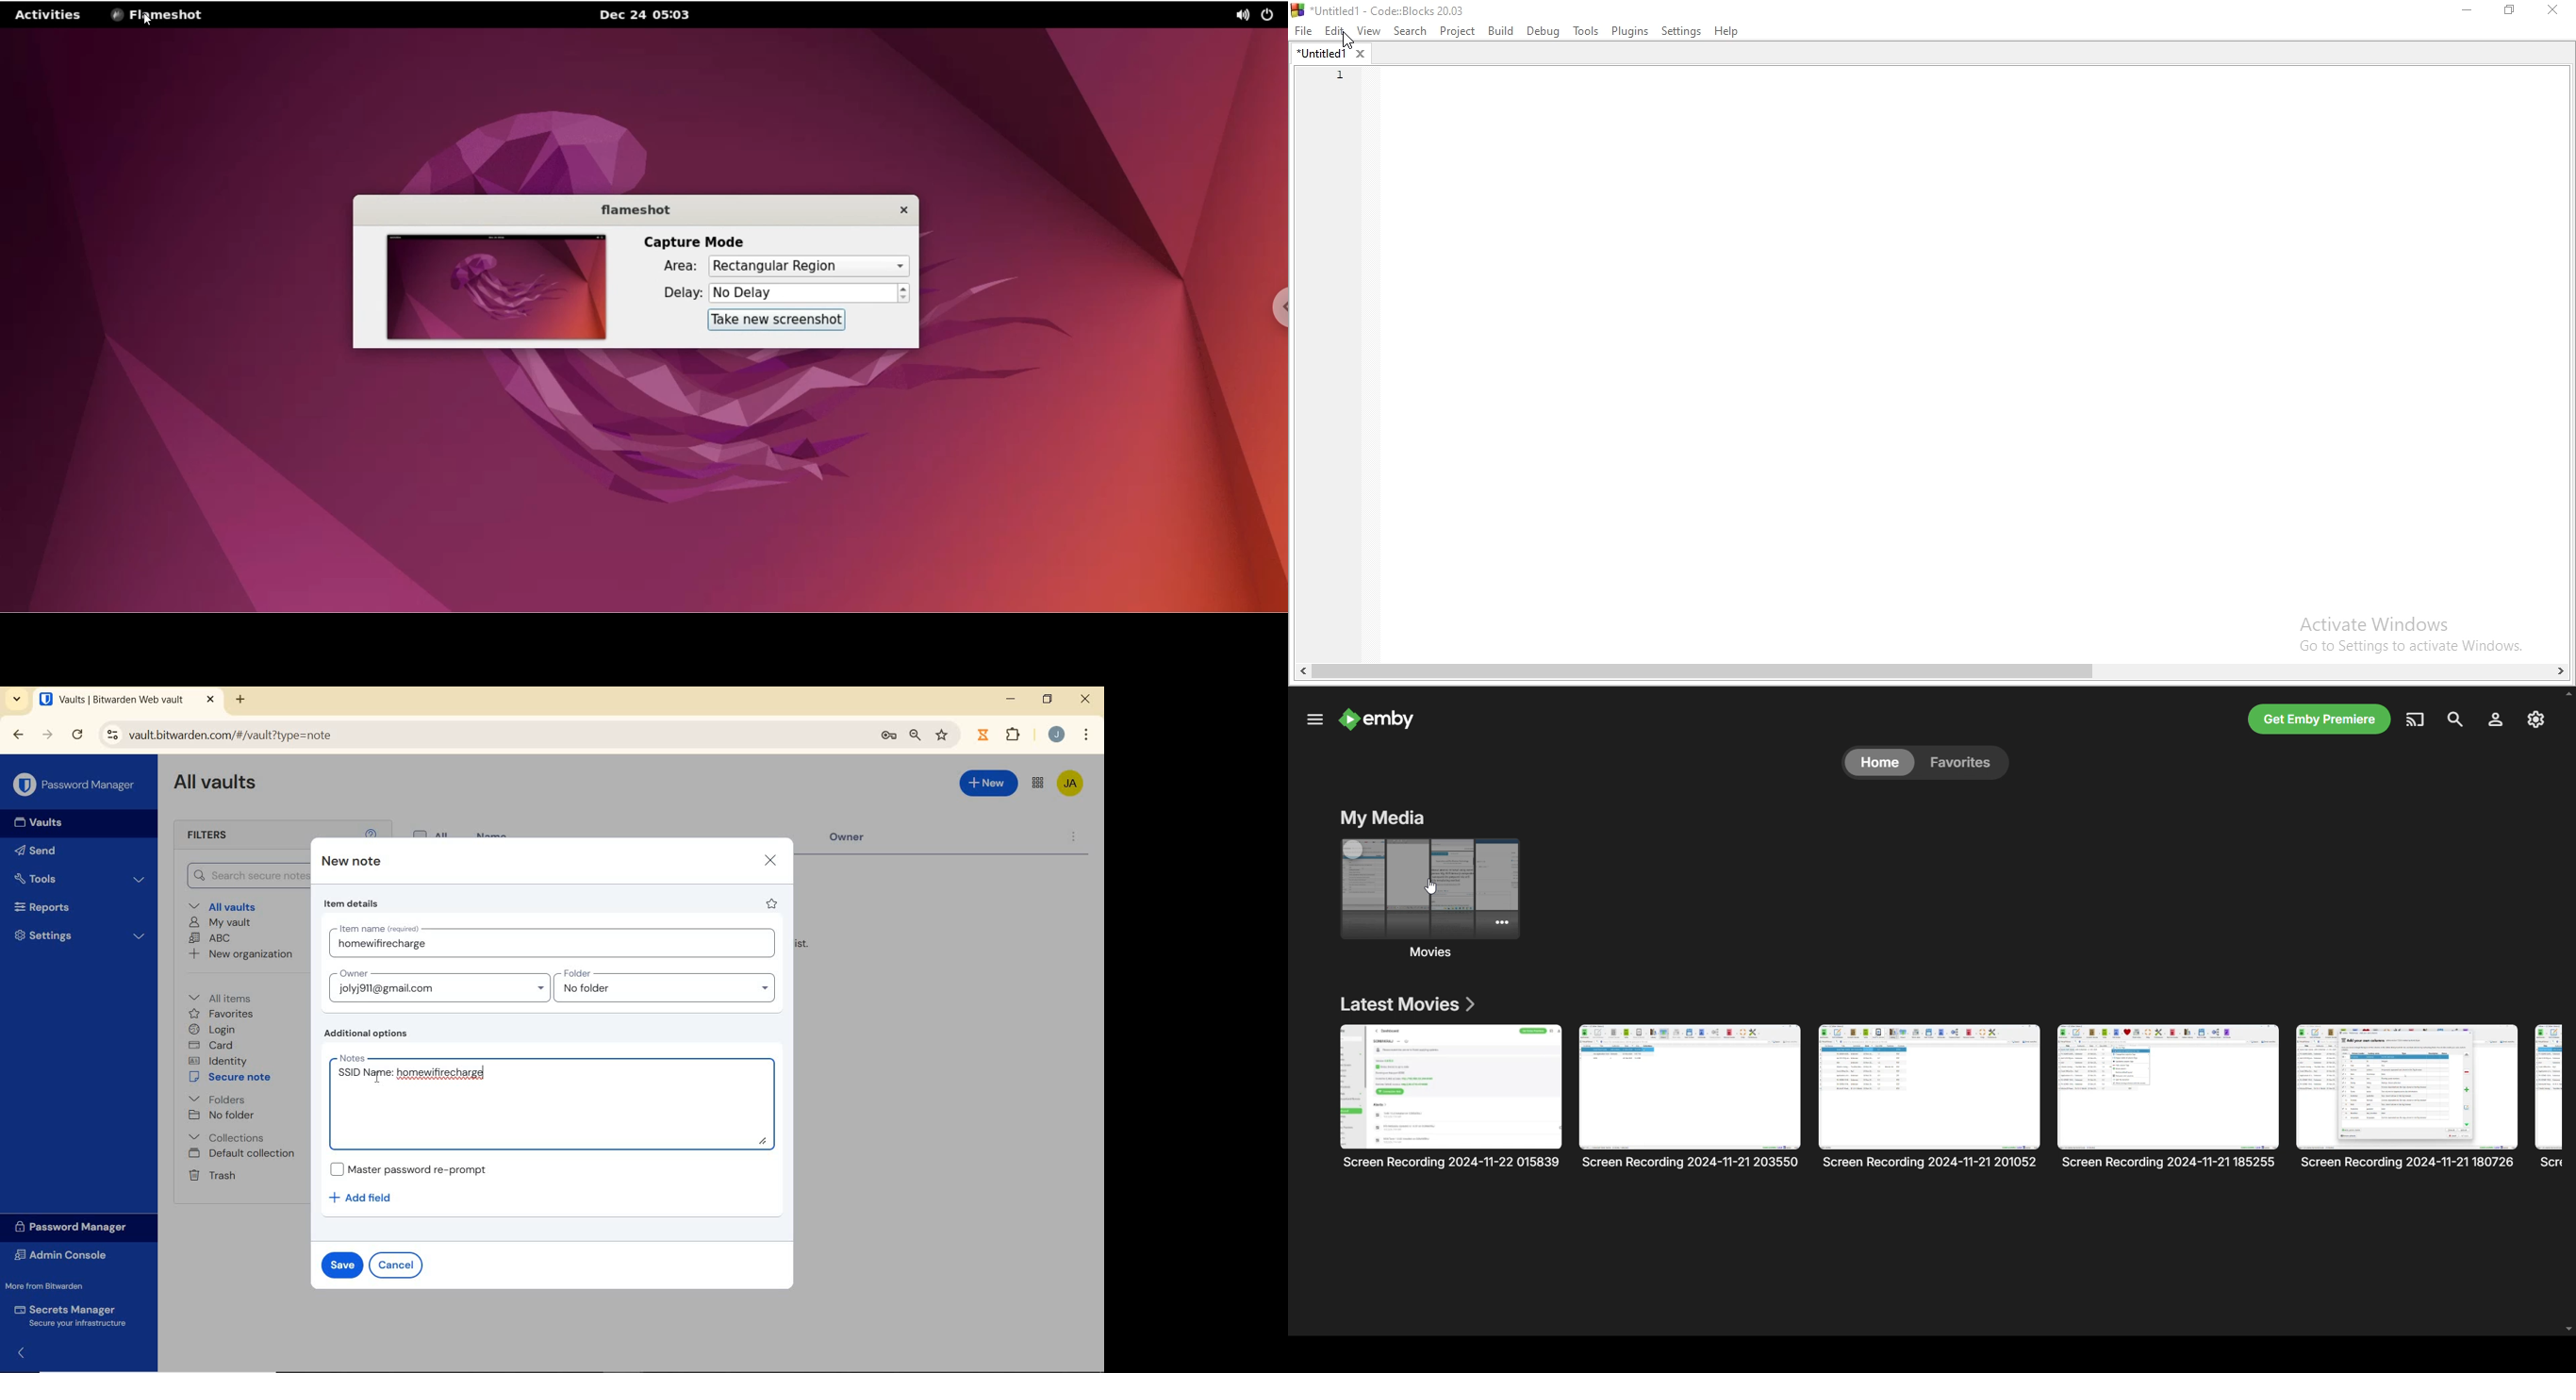  What do you see at coordinates (341, 1264) in the screenshot?
I see `save` at bounding box center [341, 1264].